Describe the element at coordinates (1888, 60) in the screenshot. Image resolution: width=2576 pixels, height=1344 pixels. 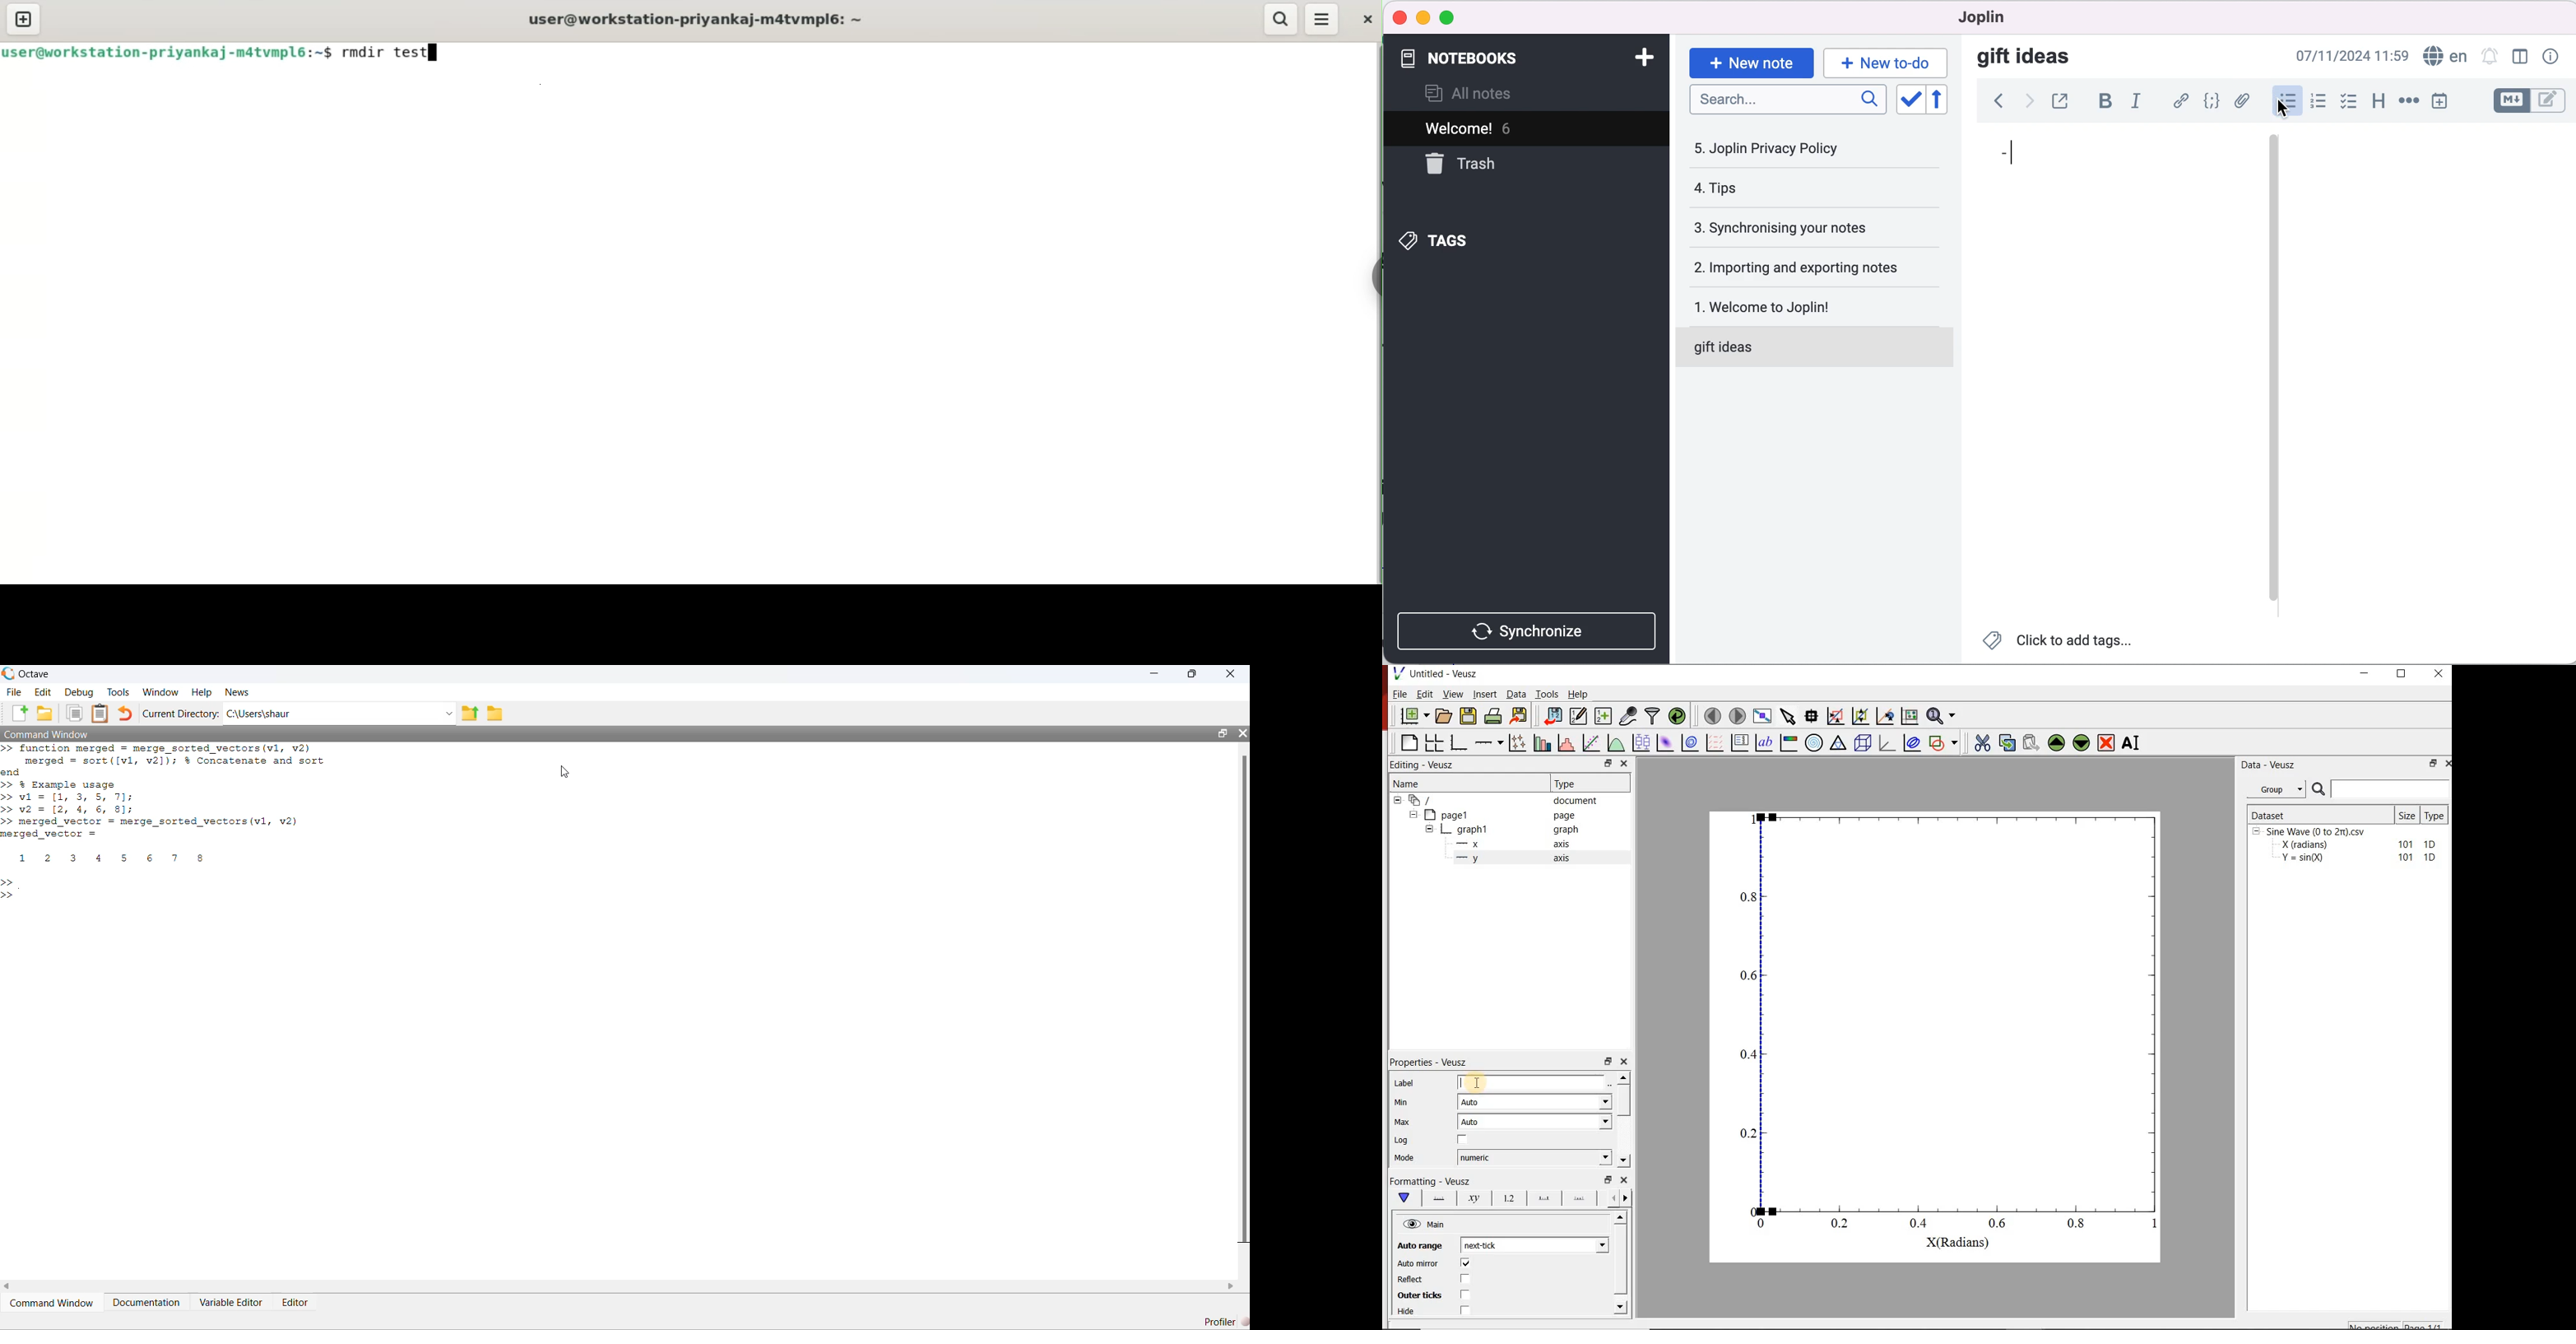
I see `new to-do` at that location.